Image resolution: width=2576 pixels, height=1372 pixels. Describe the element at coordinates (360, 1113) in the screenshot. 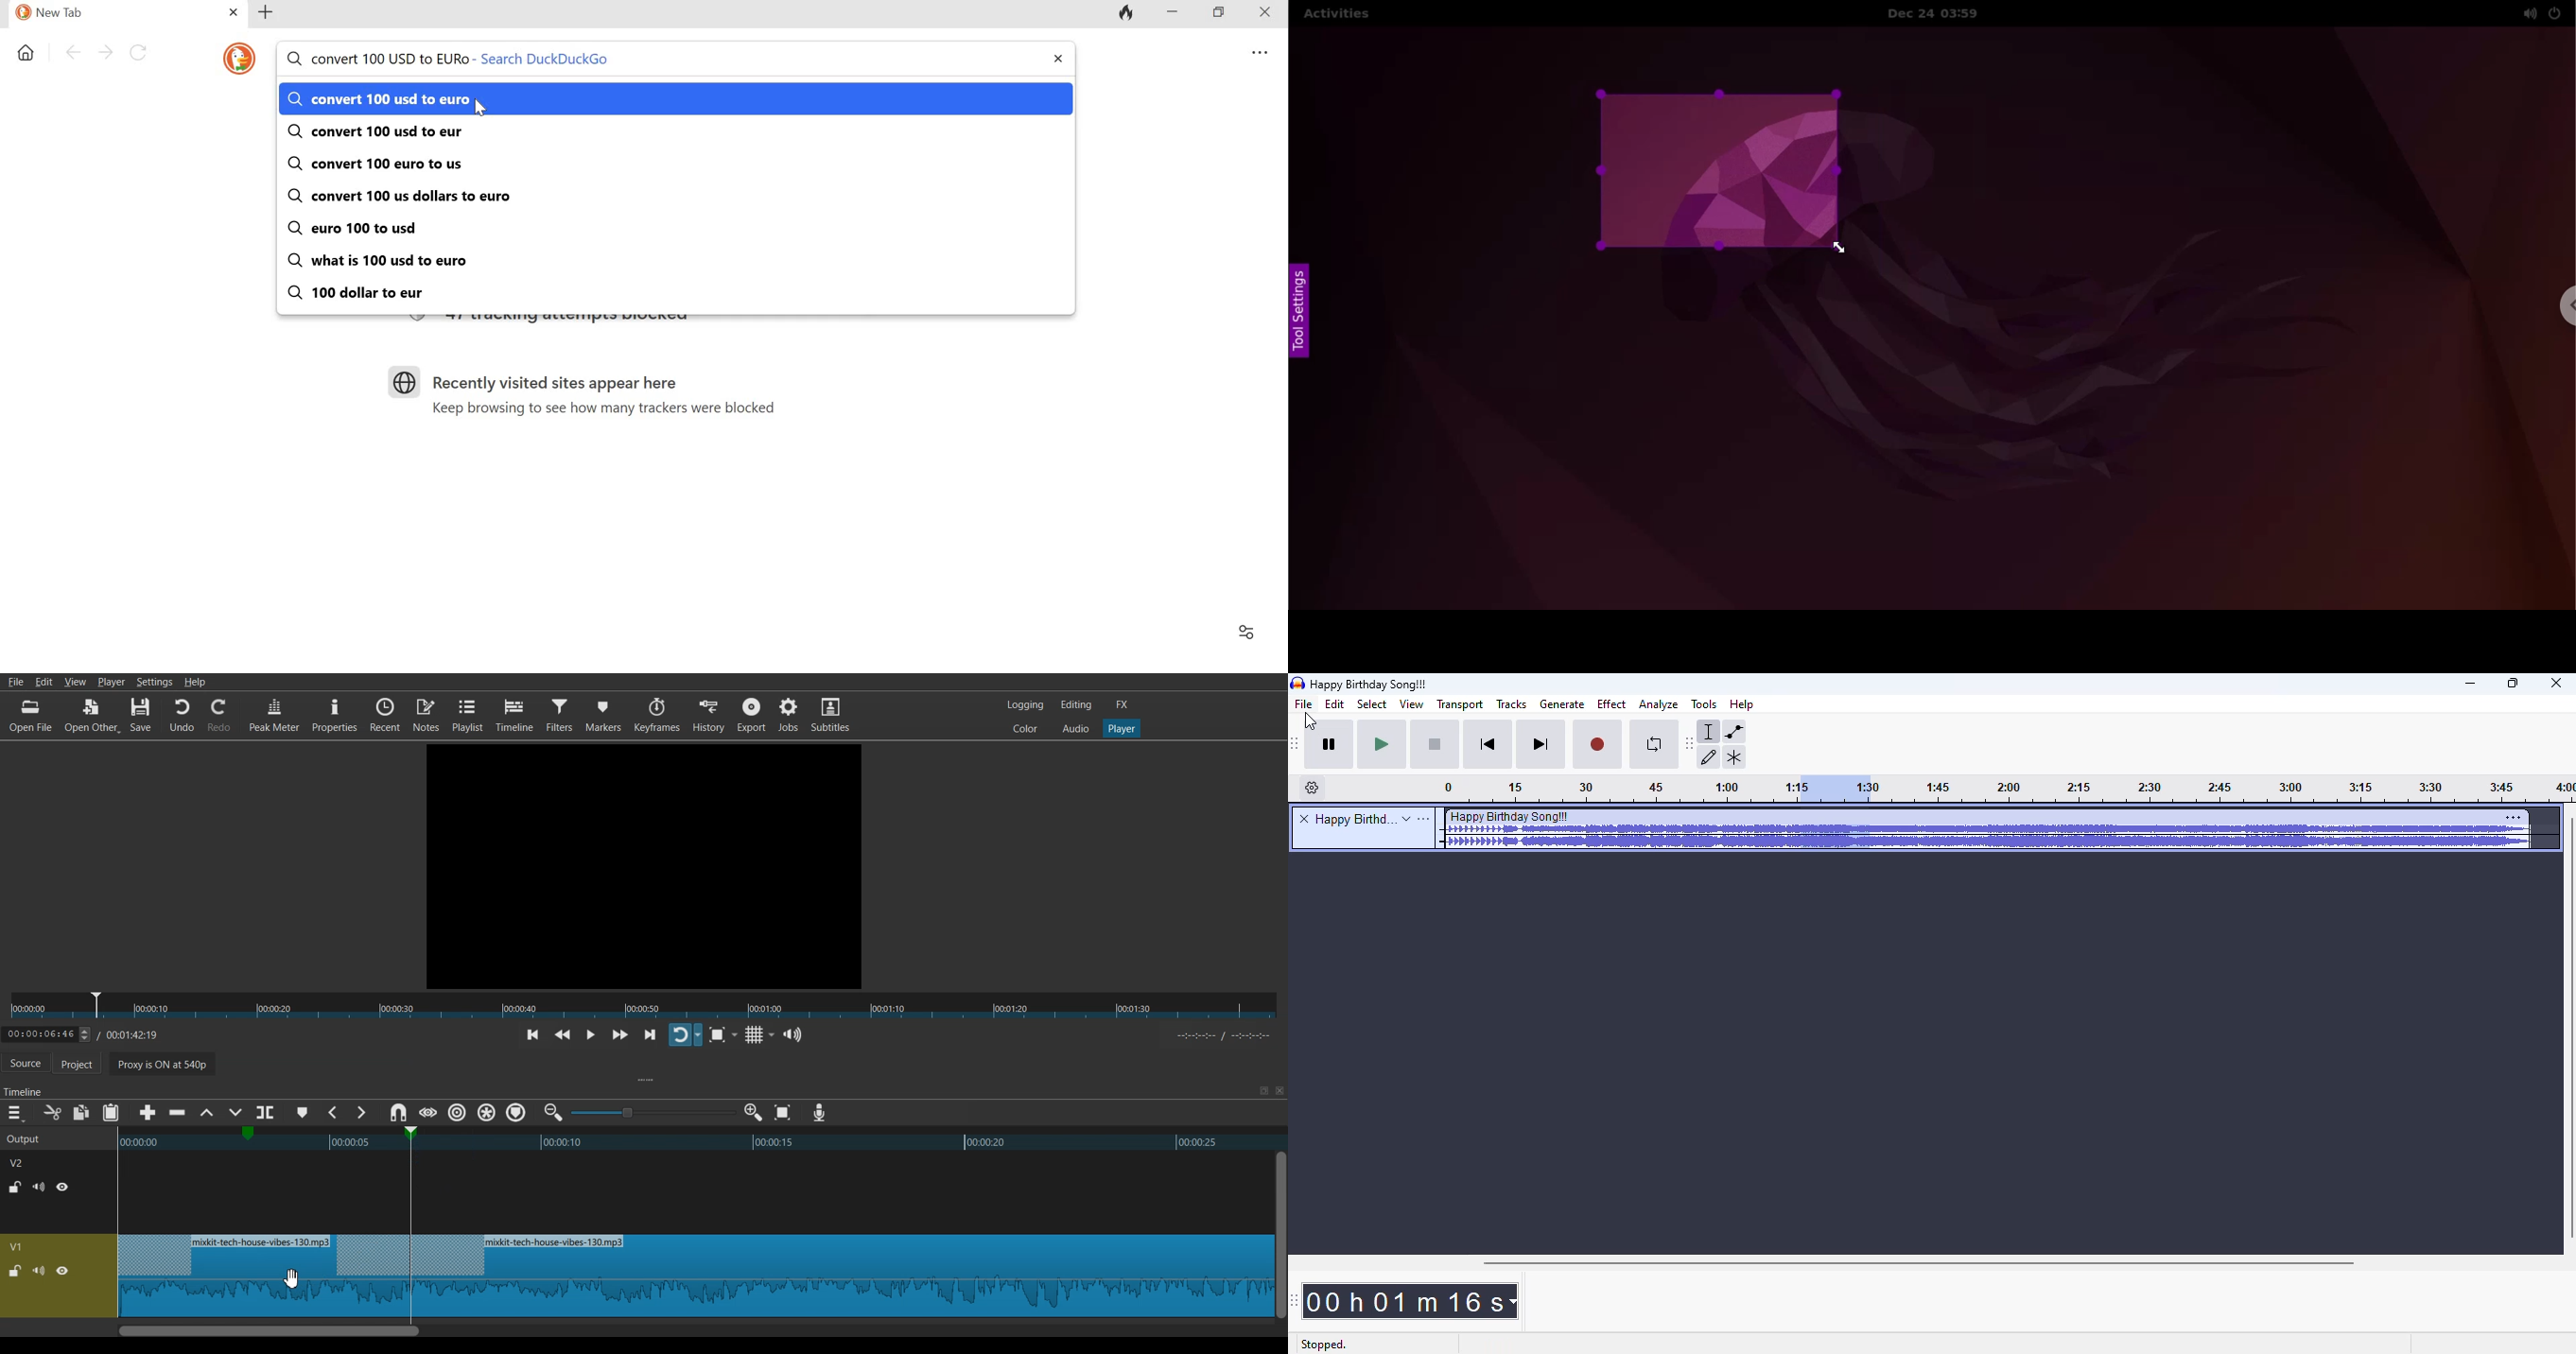

I see `Next Marker` at that location.